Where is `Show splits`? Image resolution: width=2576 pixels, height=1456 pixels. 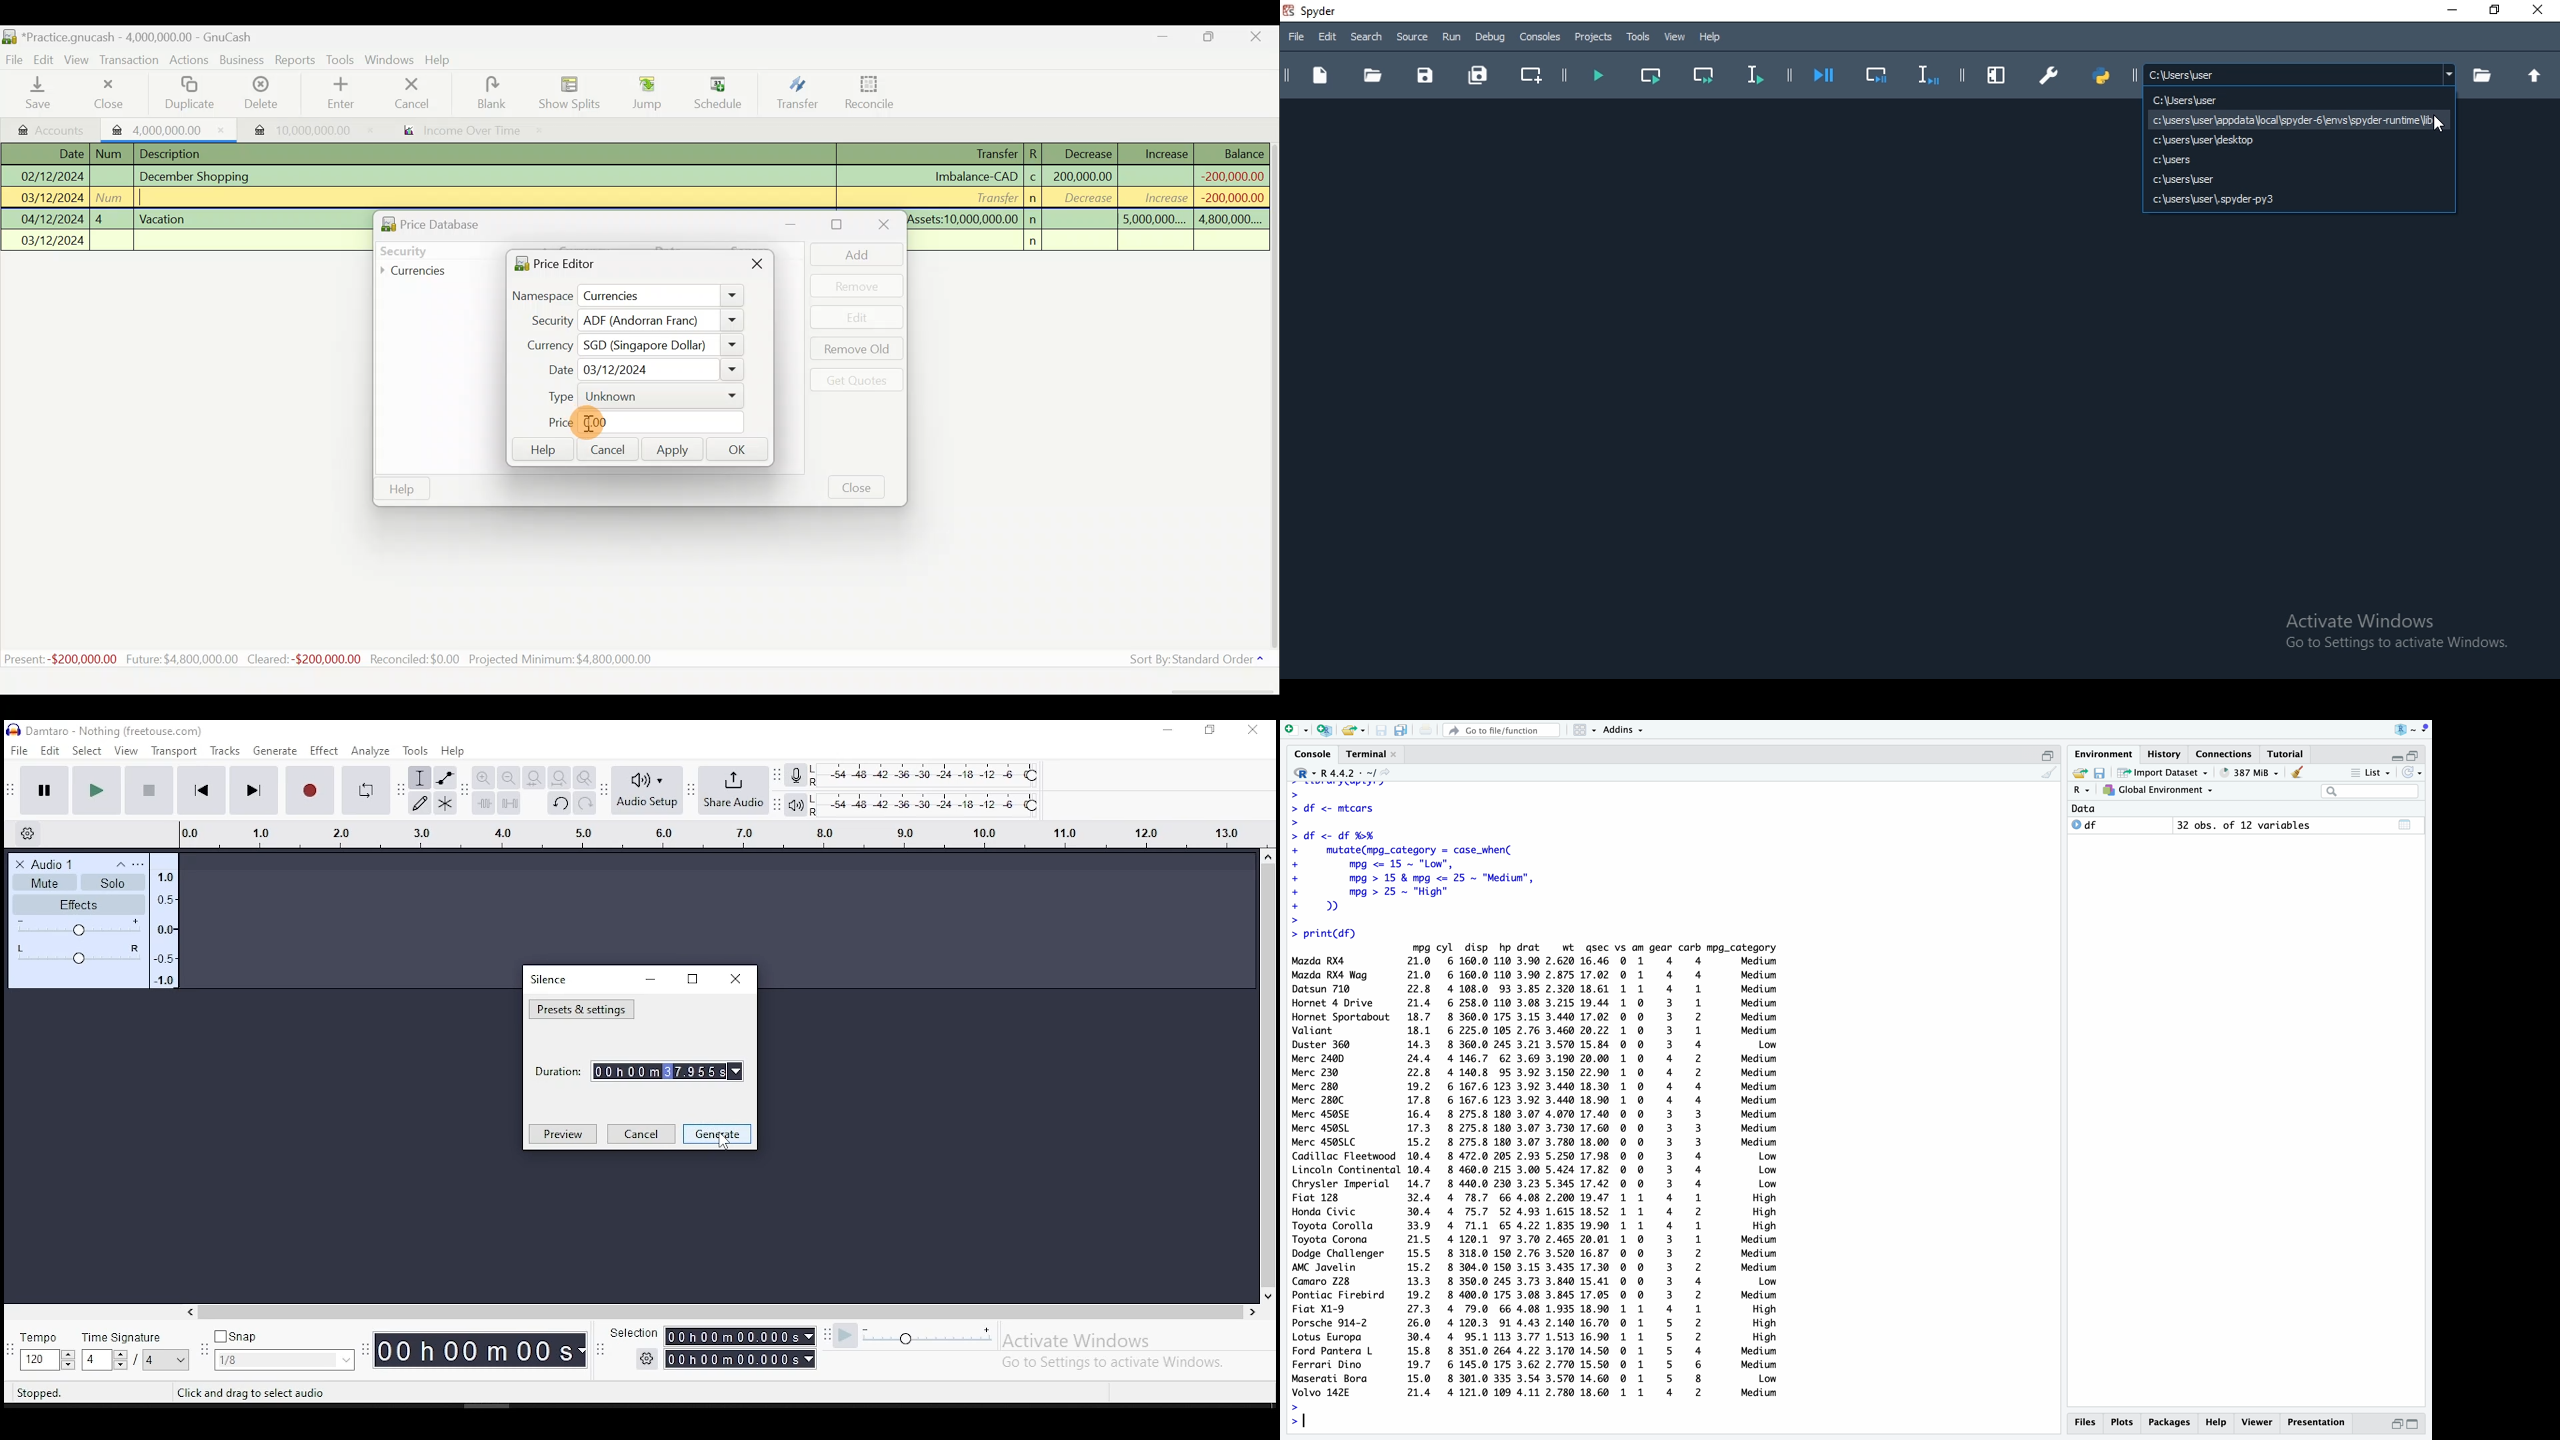
Show splits is located at coordinates (571, 93).